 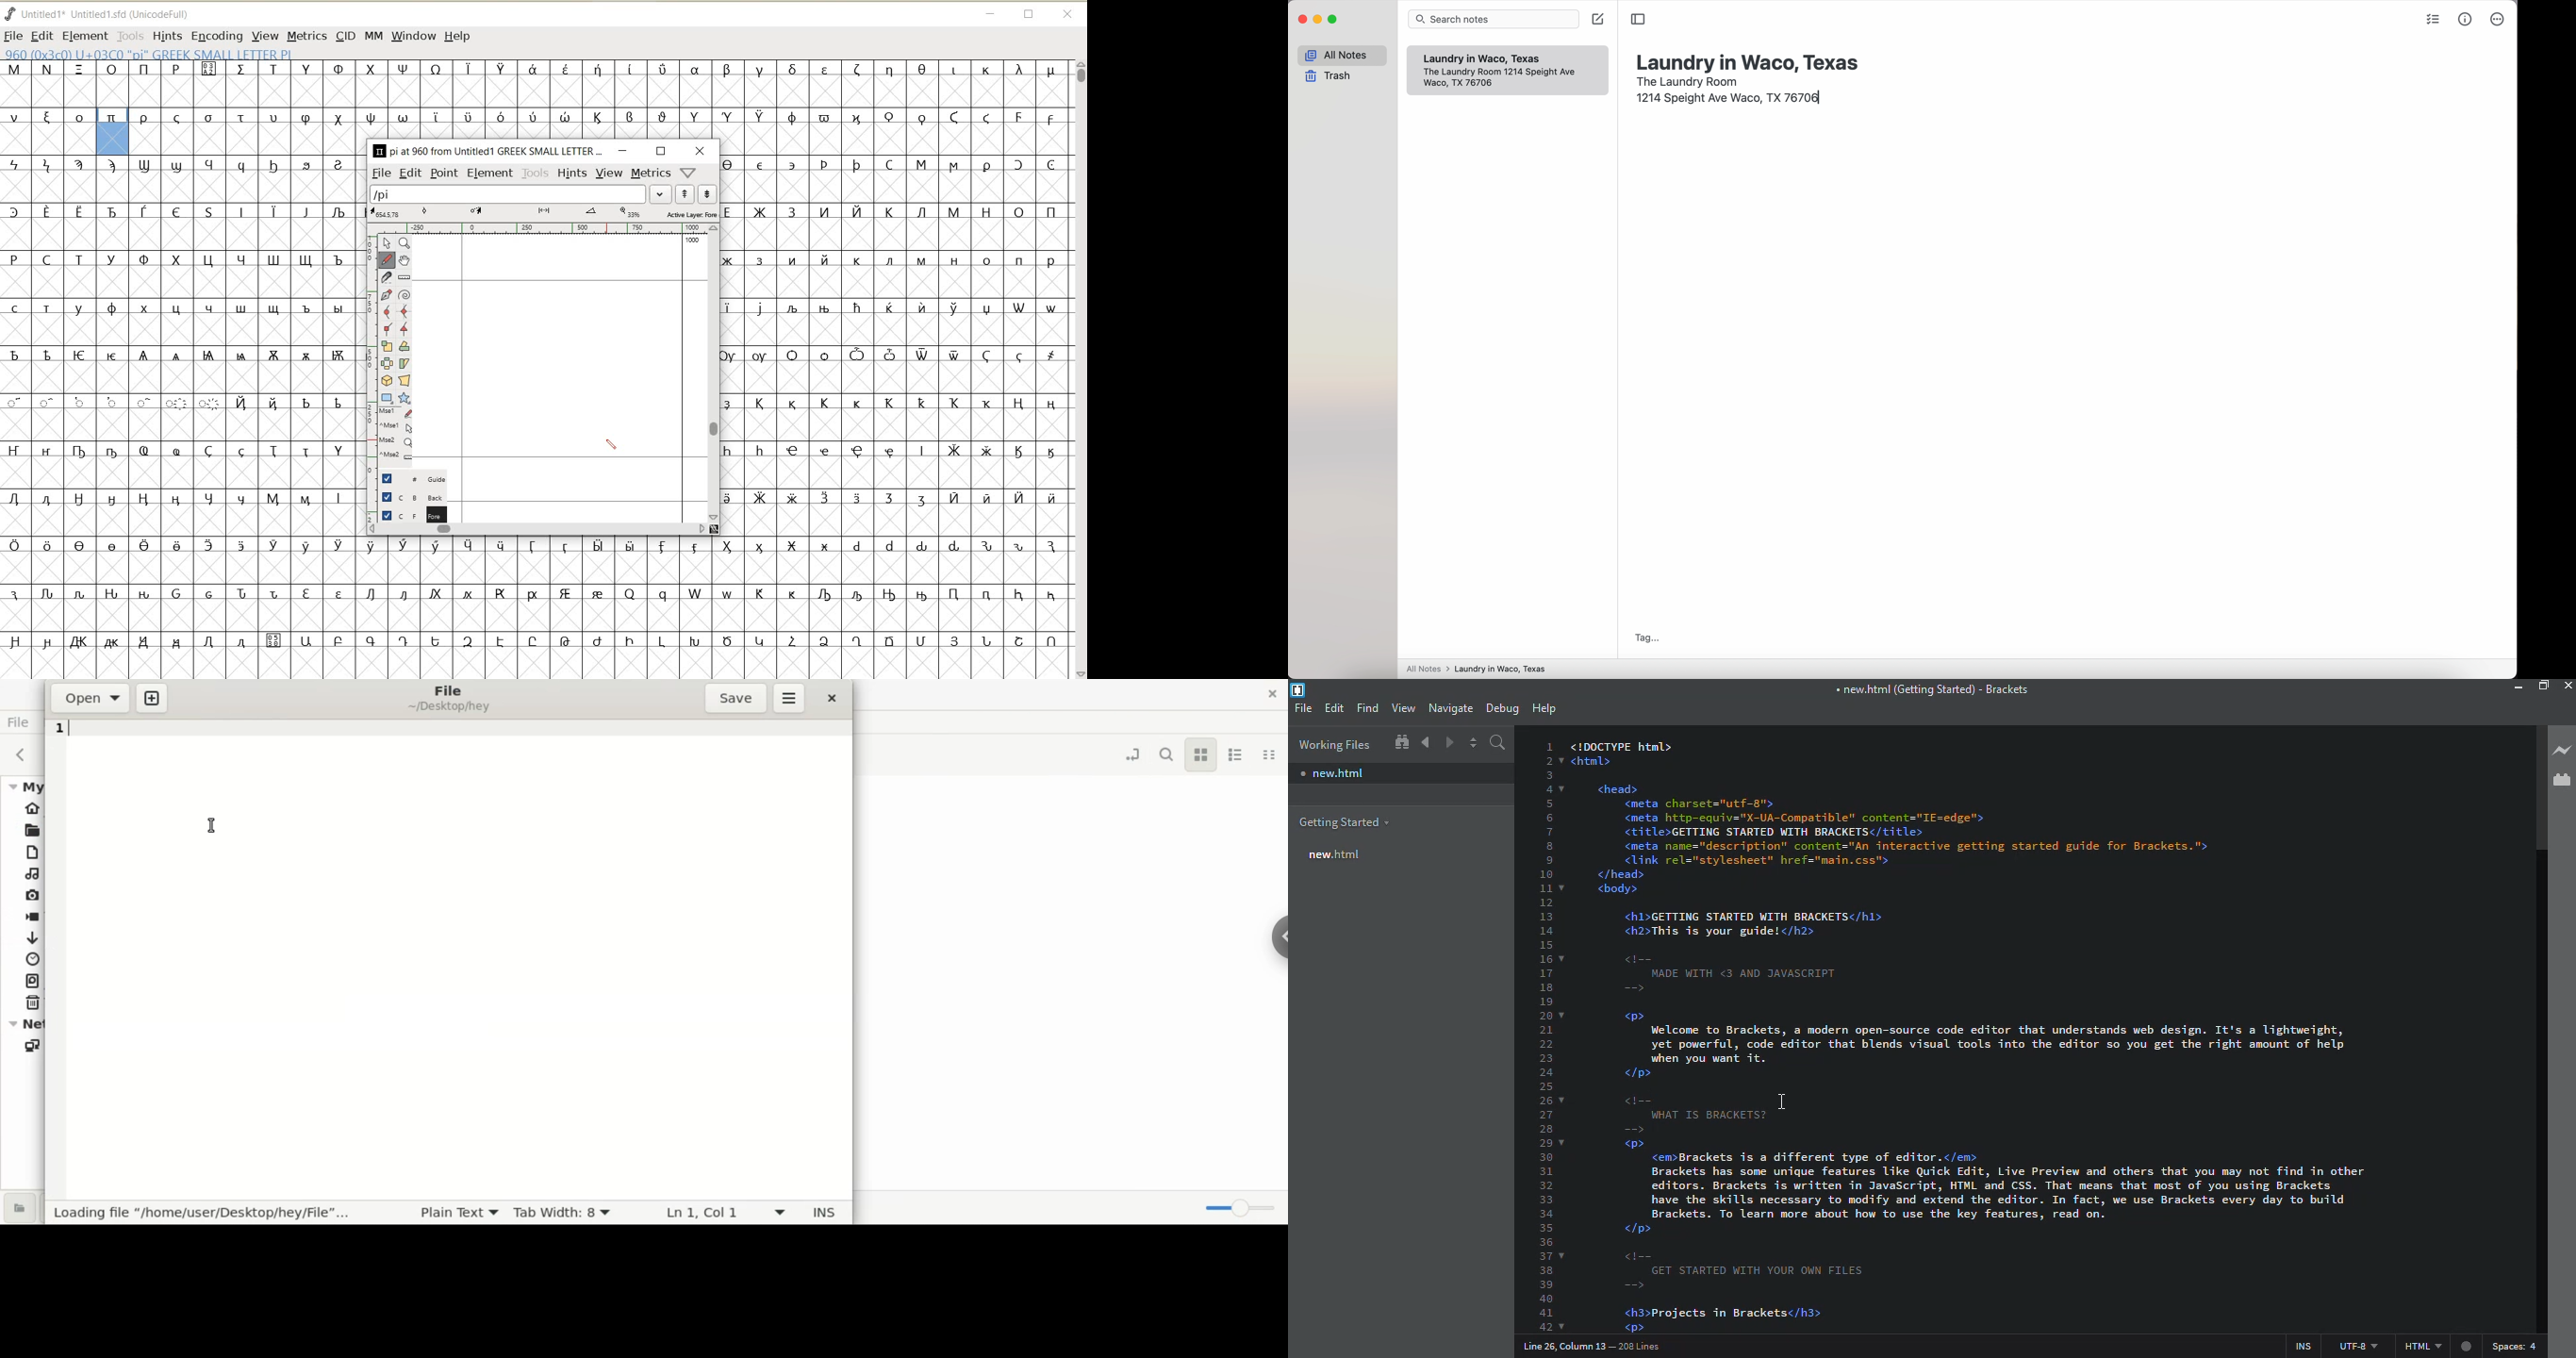 I want to click on metrics, so click(x=651, y=174).